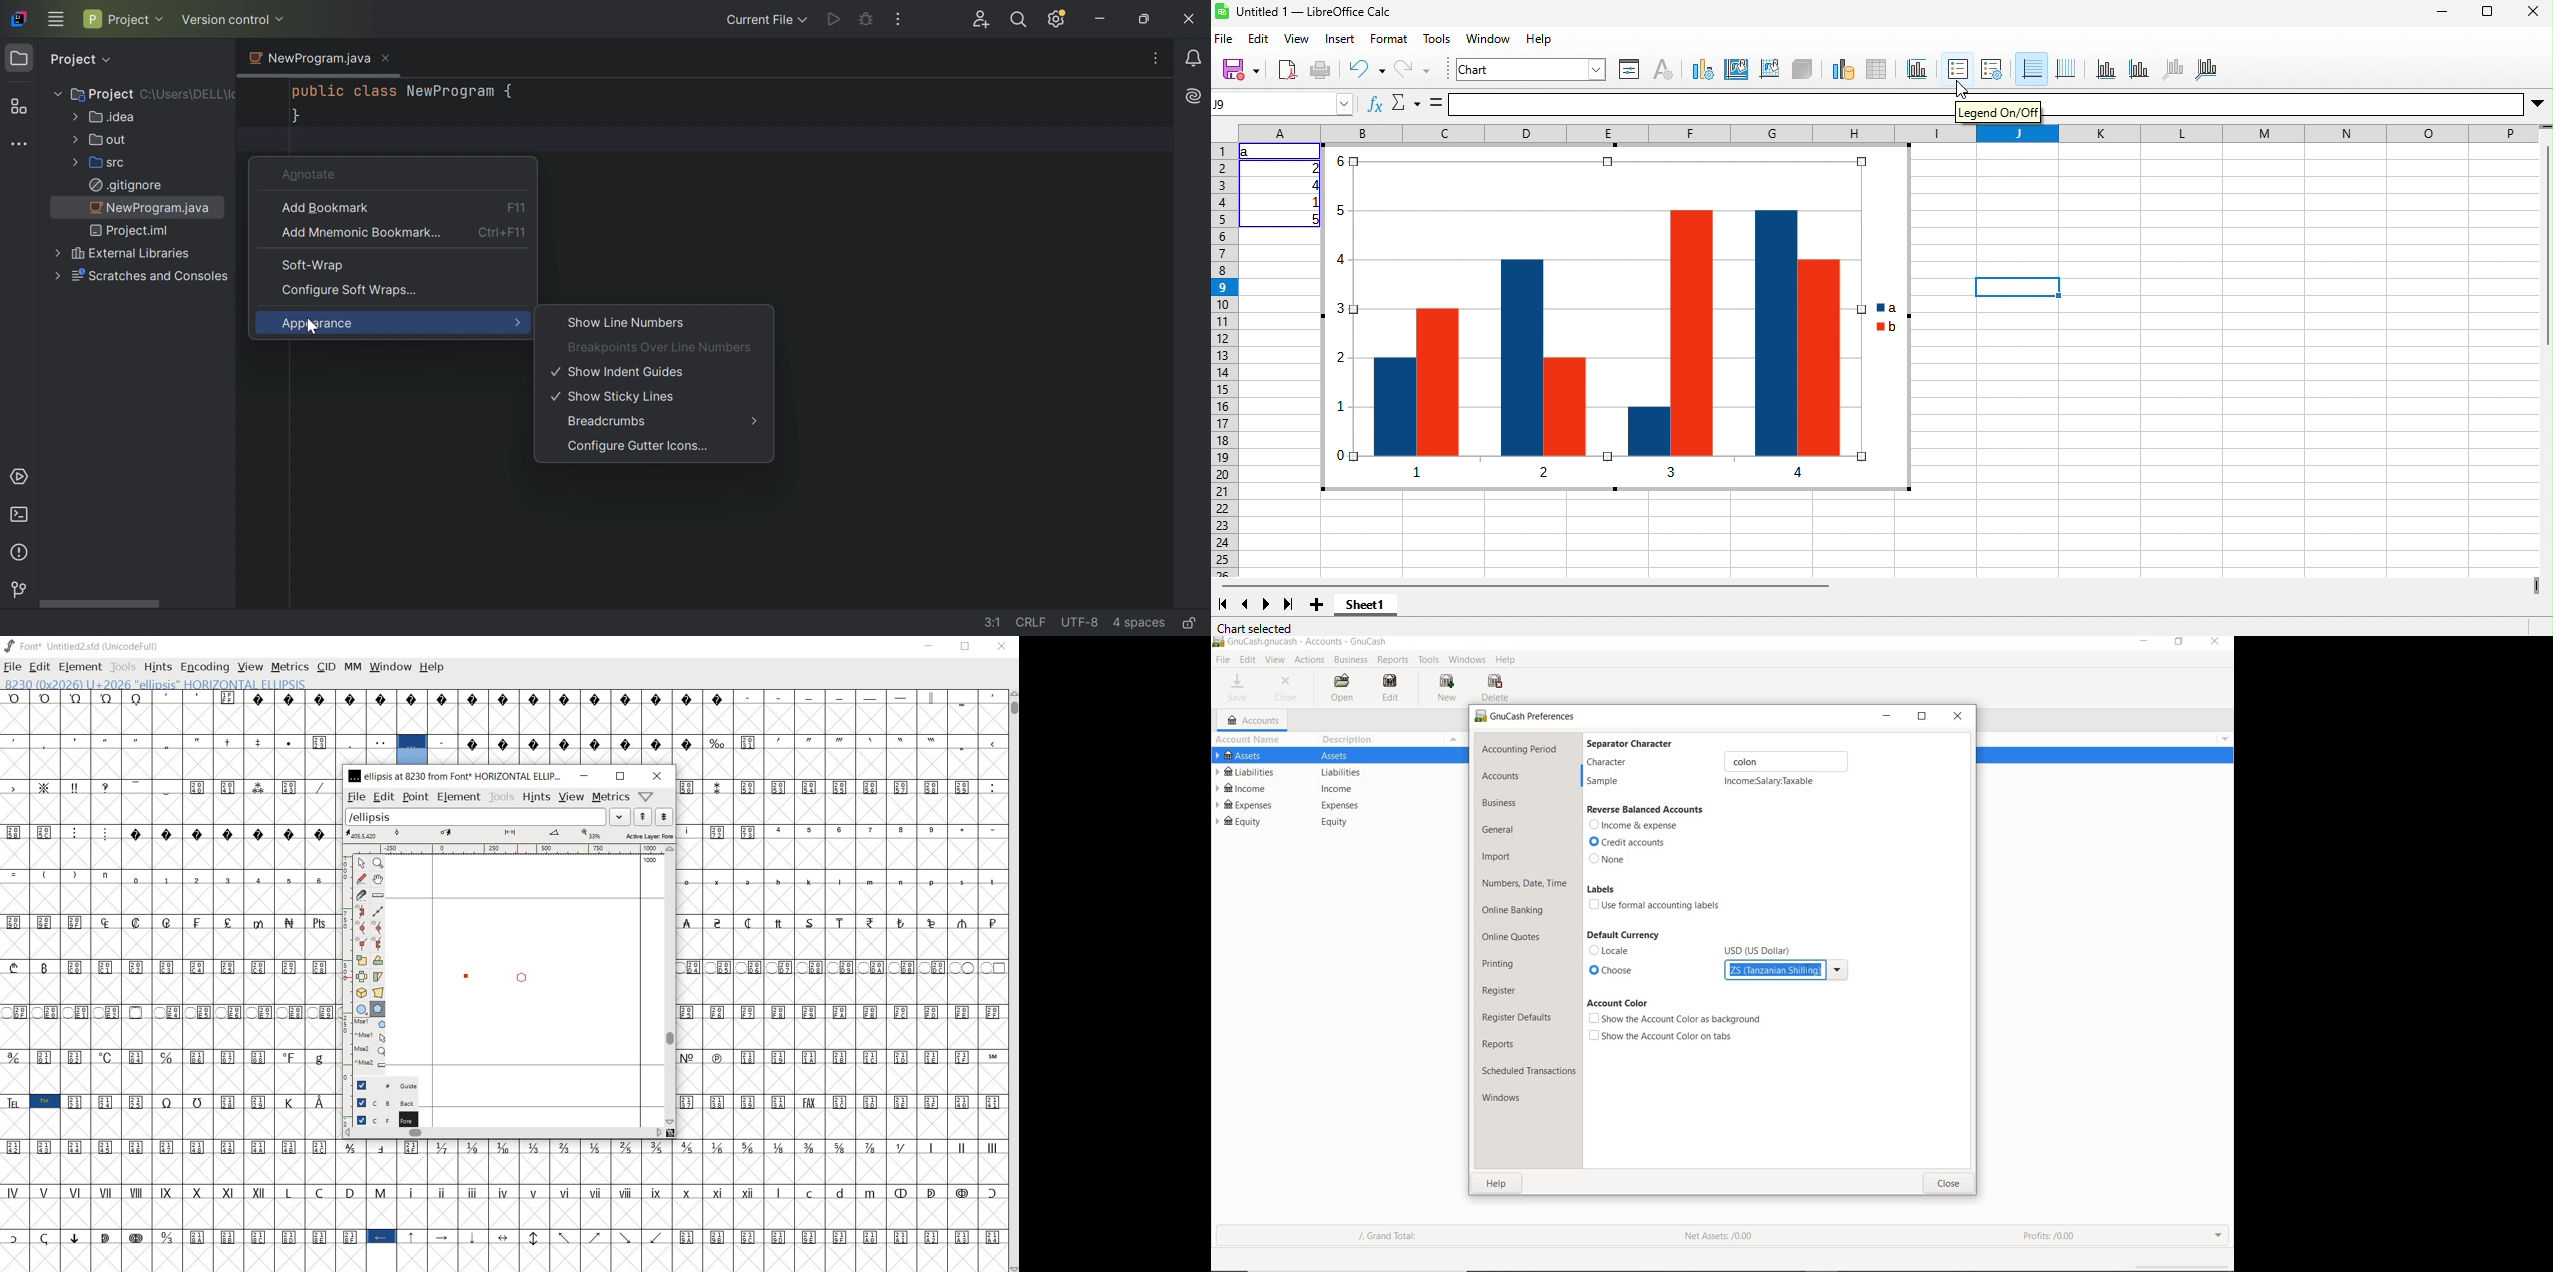 The width and height of the screenshot is (2576, 1288). I want to click on business, so click(1503, 804).